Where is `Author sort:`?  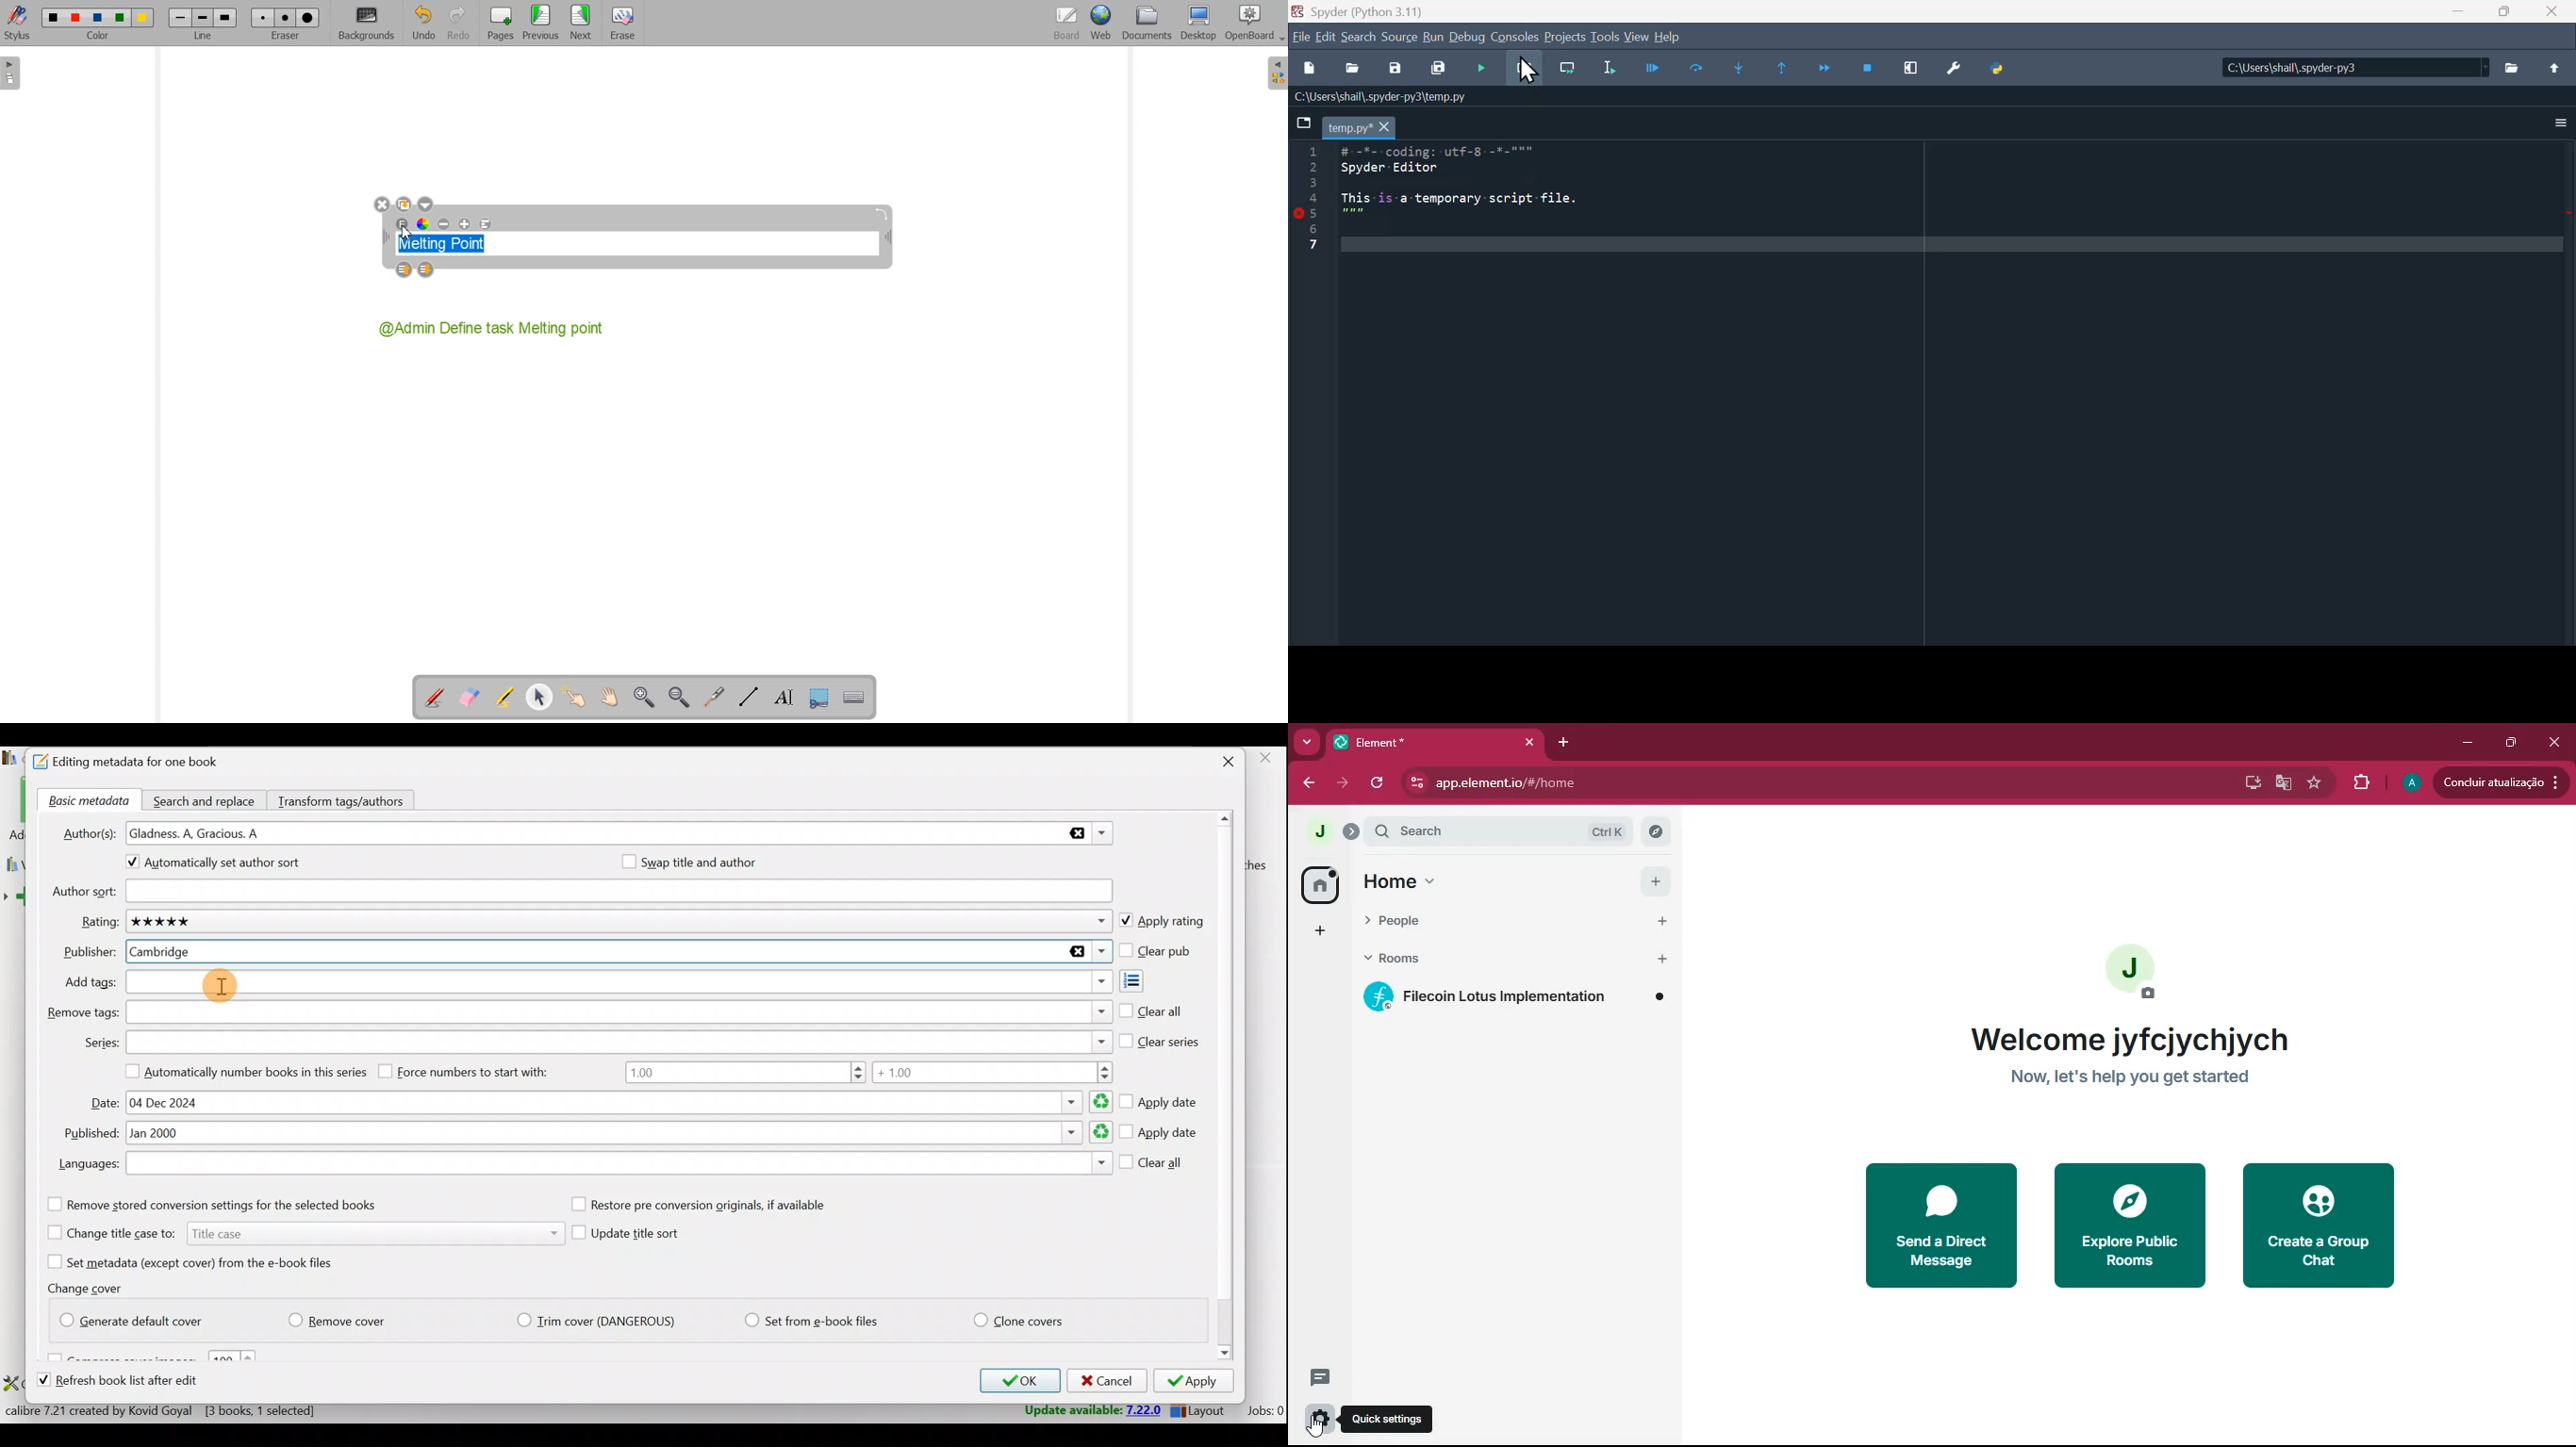 Author sort: is located at coordinates (82, 892).